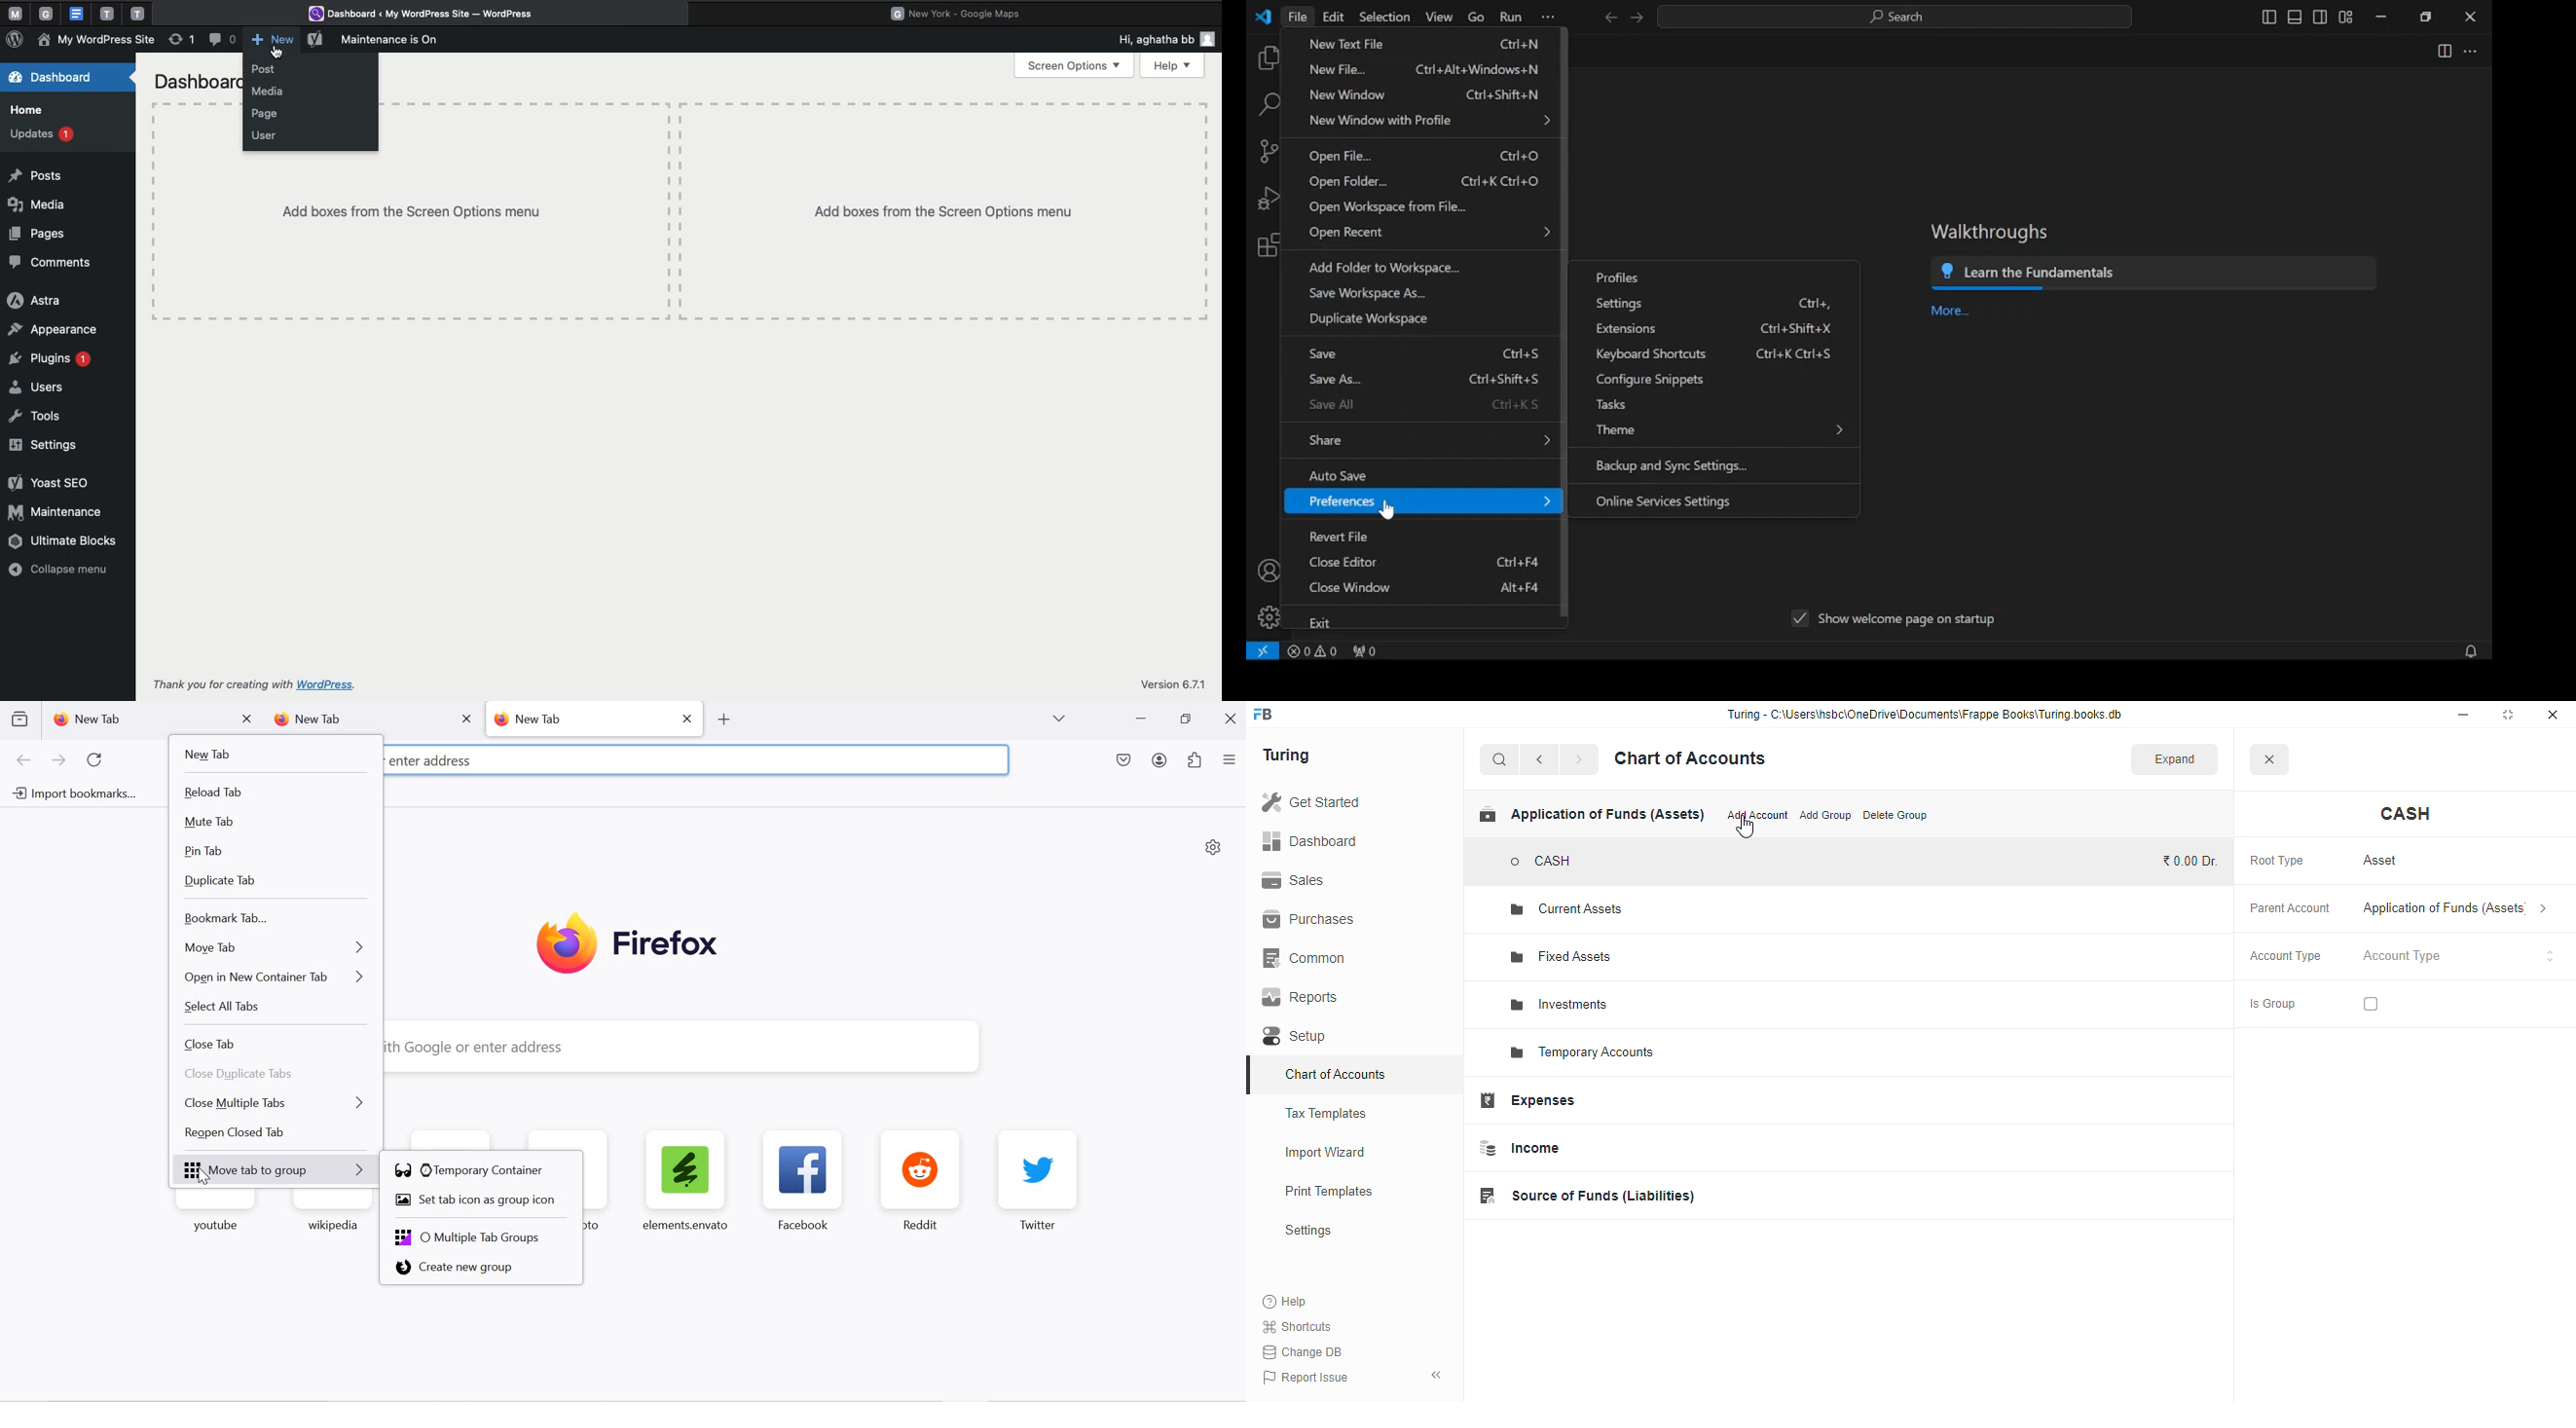  Describe the element at coordinates (1298, 1326) in the screenshot. I see `shortcuts` at that location.